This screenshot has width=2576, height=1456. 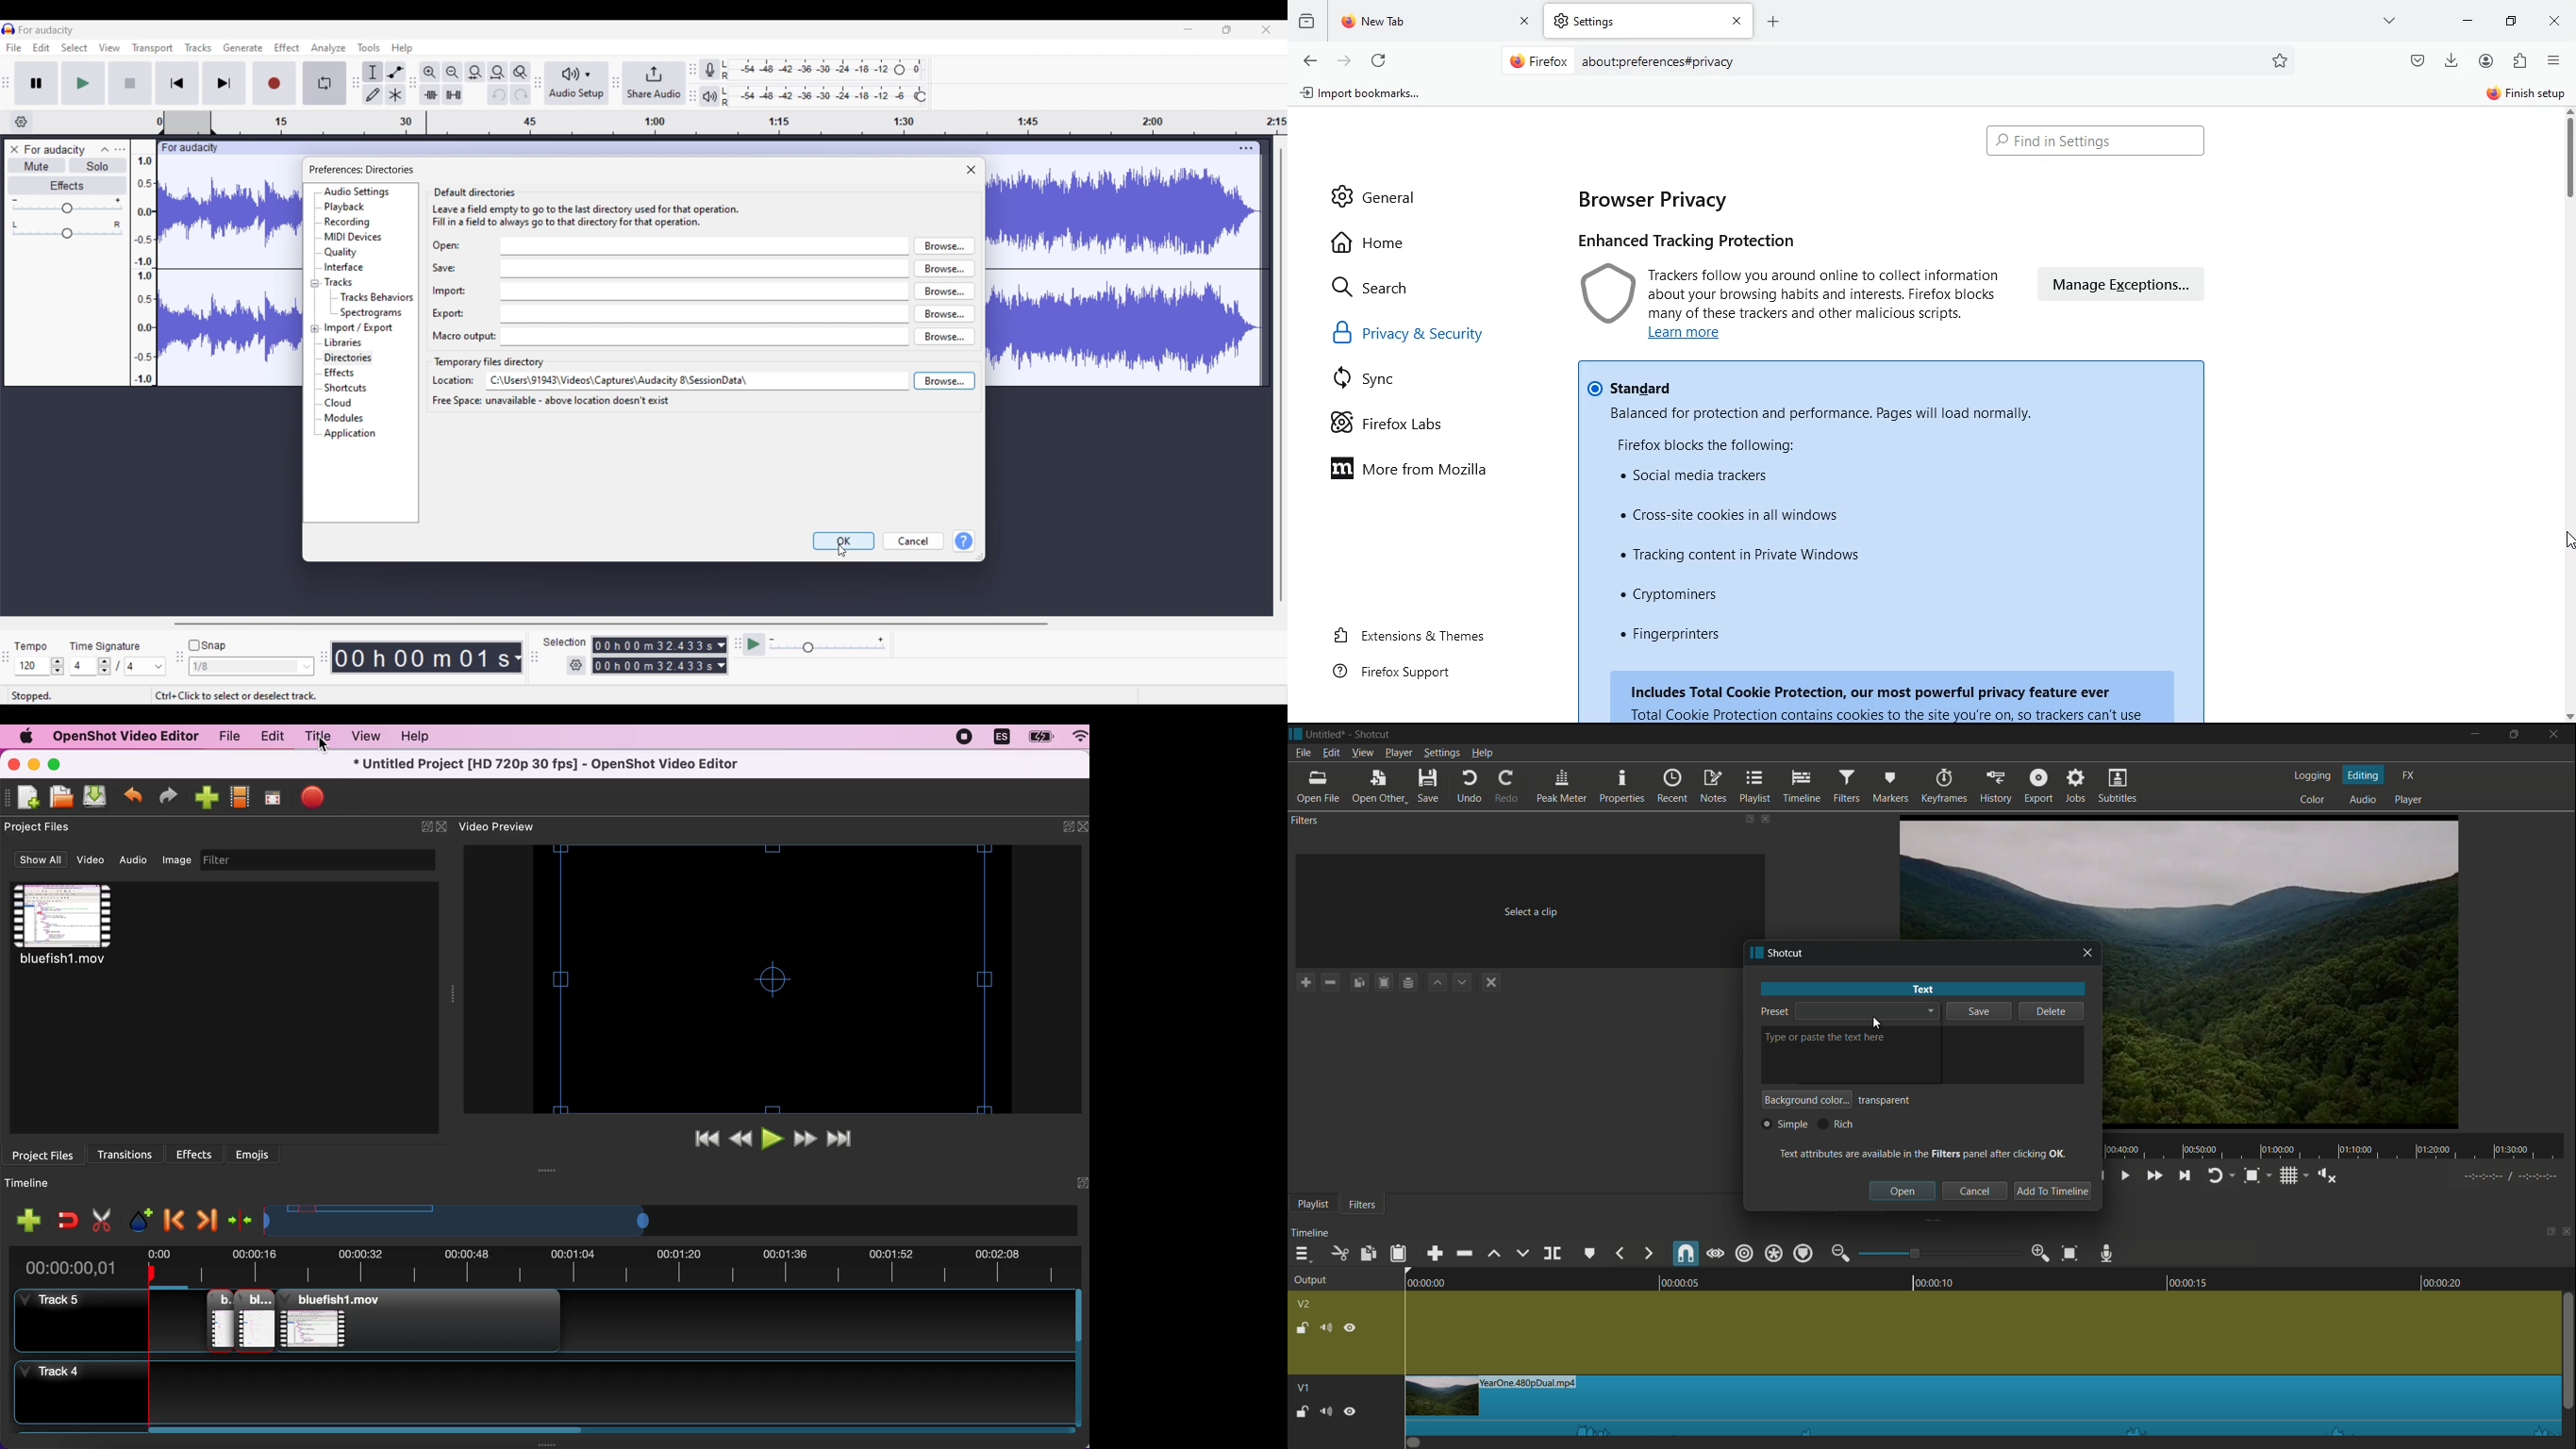 I want to click on jump to end, so click(x=846, y=1140).